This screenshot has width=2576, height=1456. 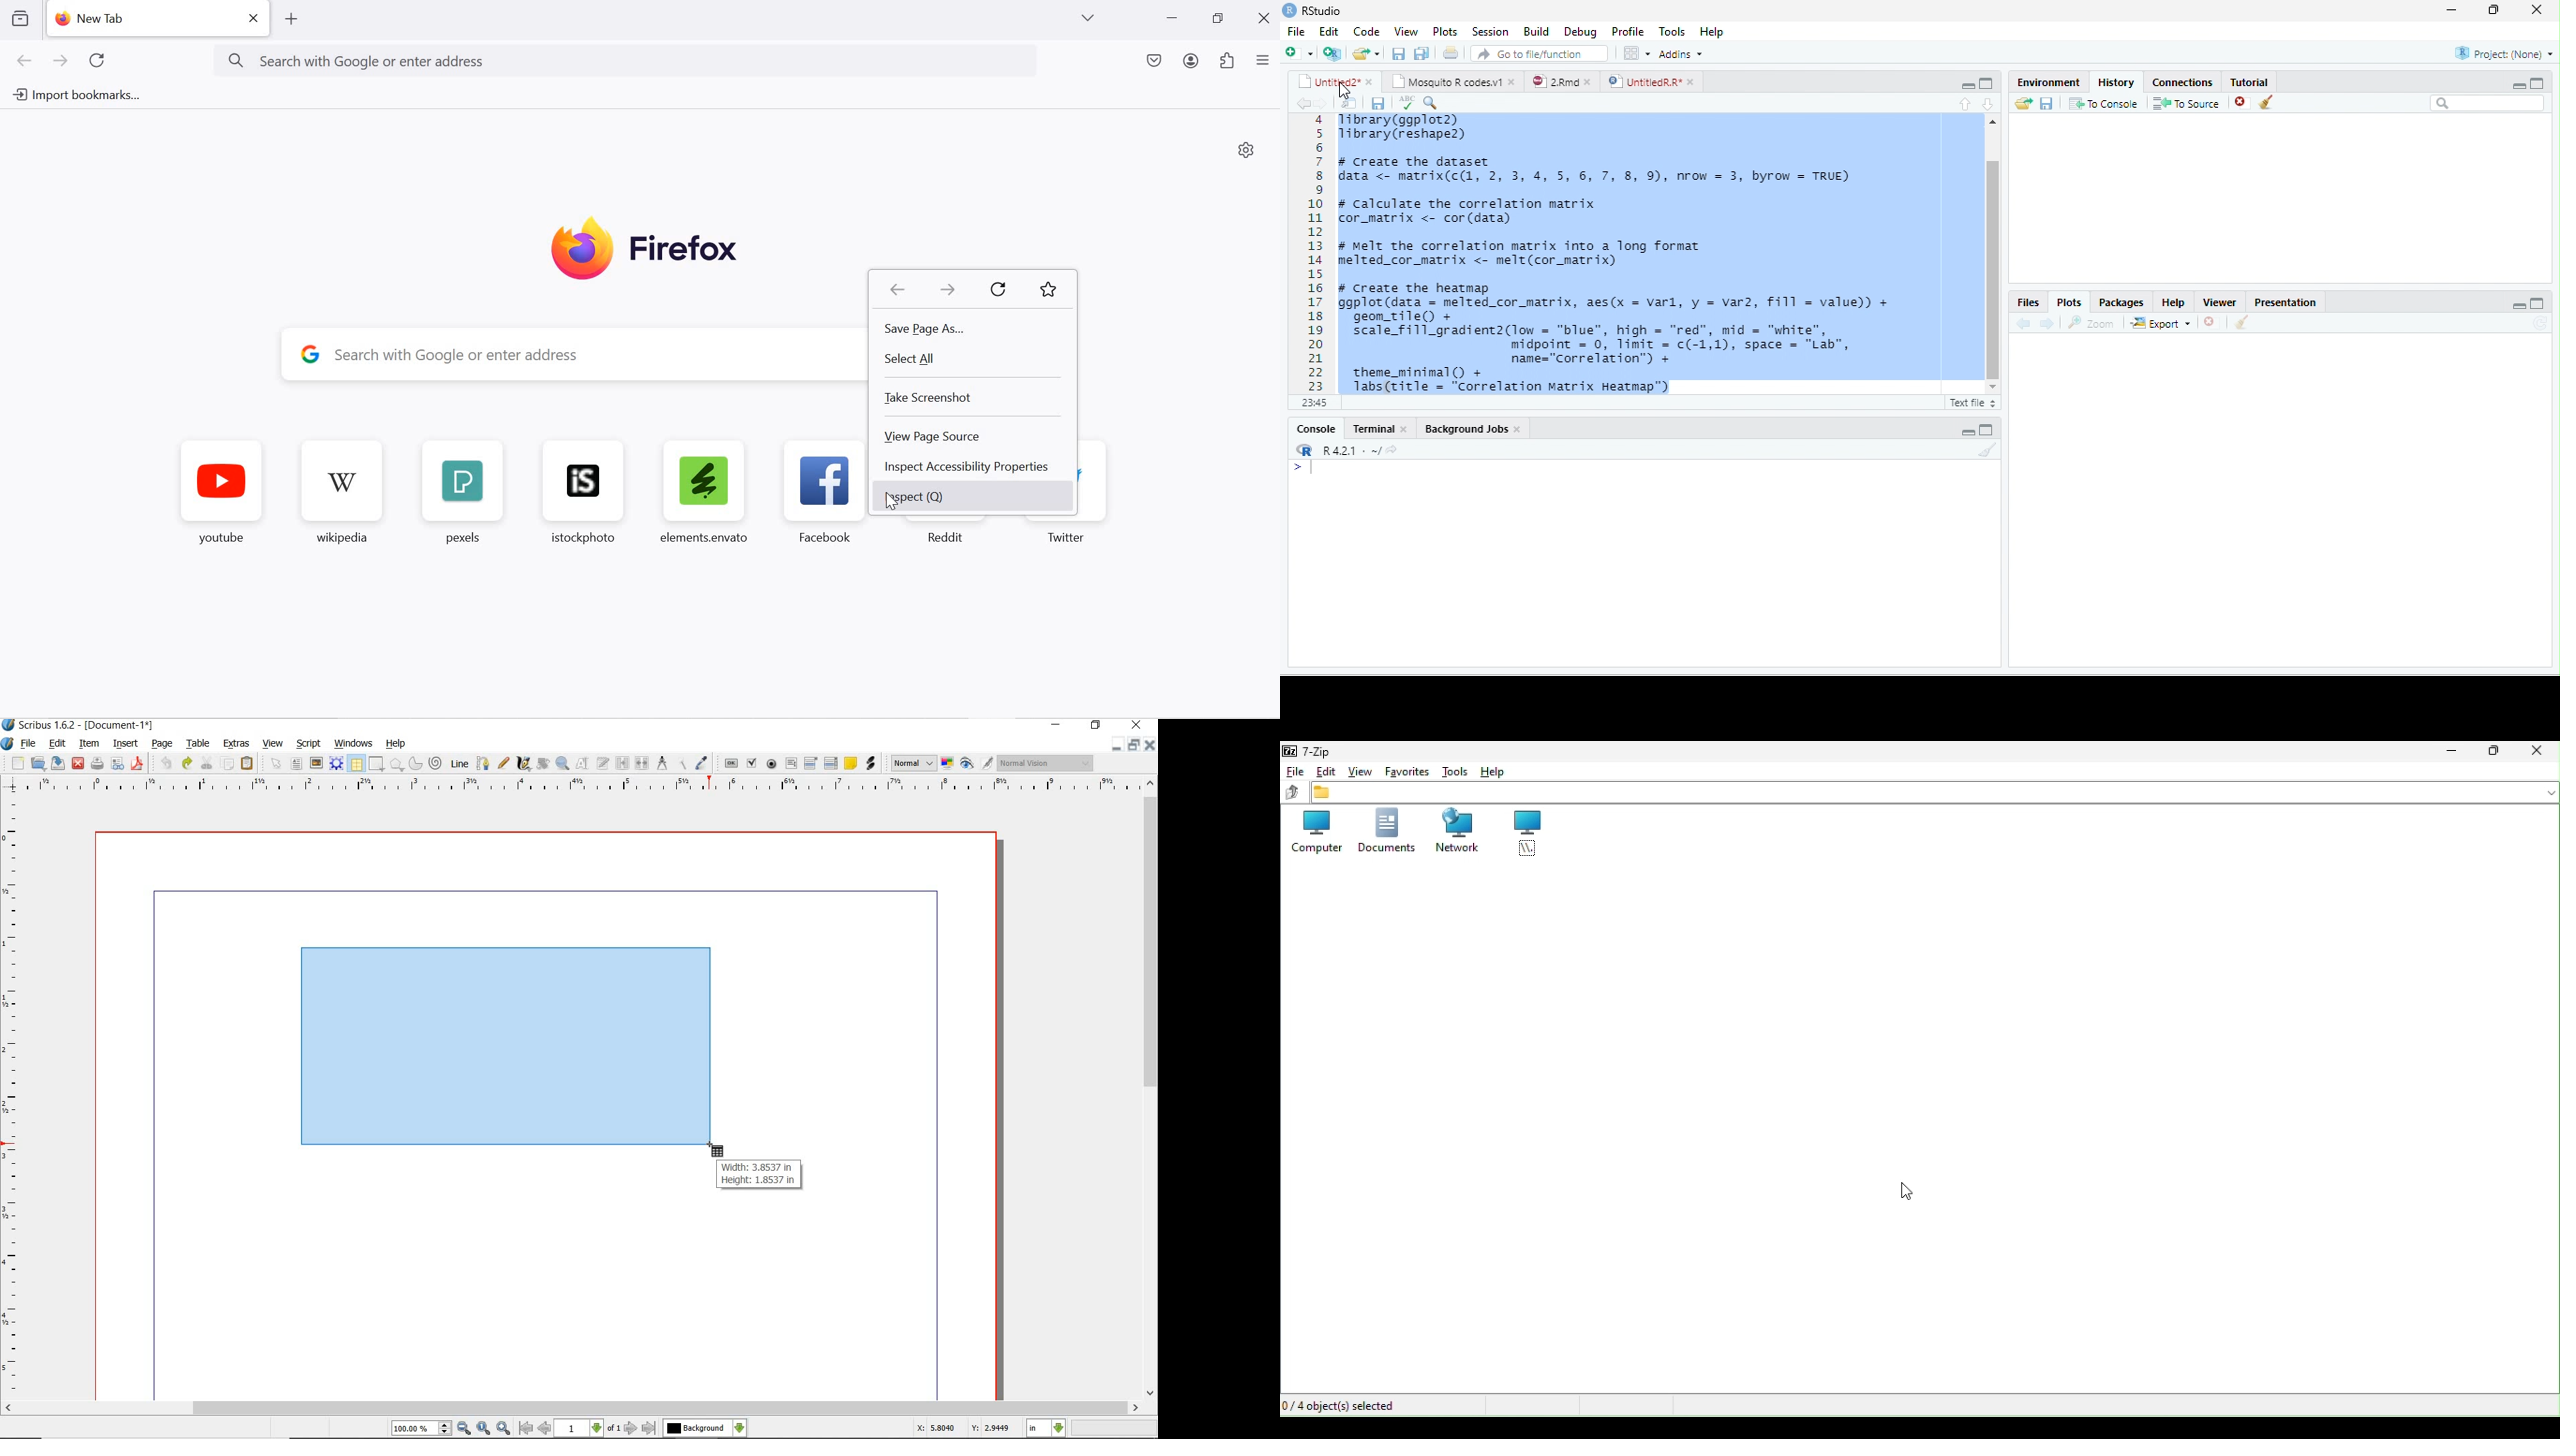 What do you see at coordinates (166, 763) in the screenshot?
I see `undo` at bounding box center [166, 763].